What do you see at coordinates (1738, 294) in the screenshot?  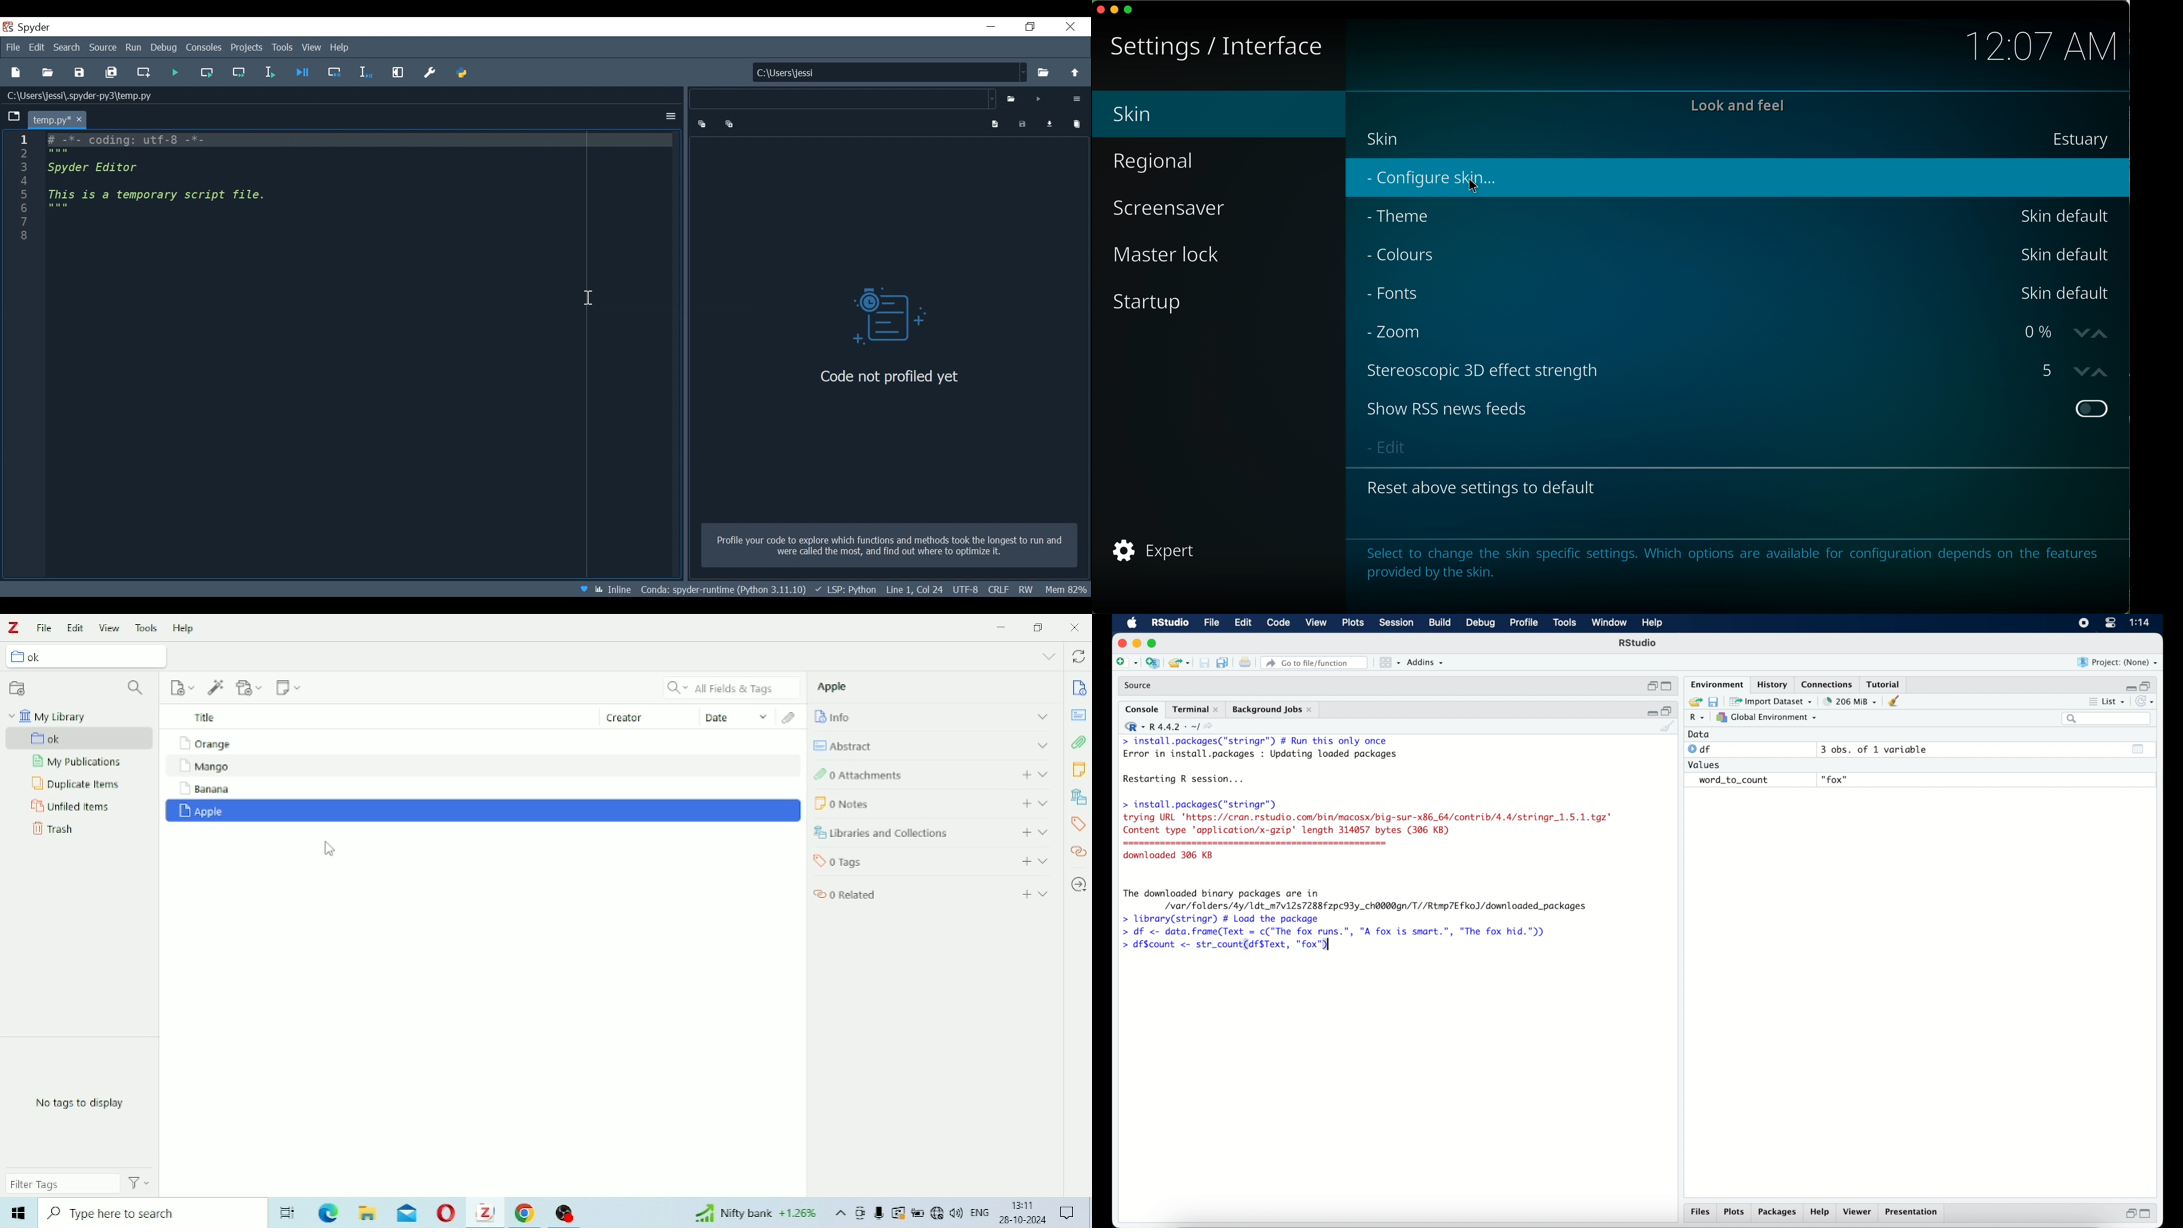 I see `fonts` at bounding box center [1738, 294].